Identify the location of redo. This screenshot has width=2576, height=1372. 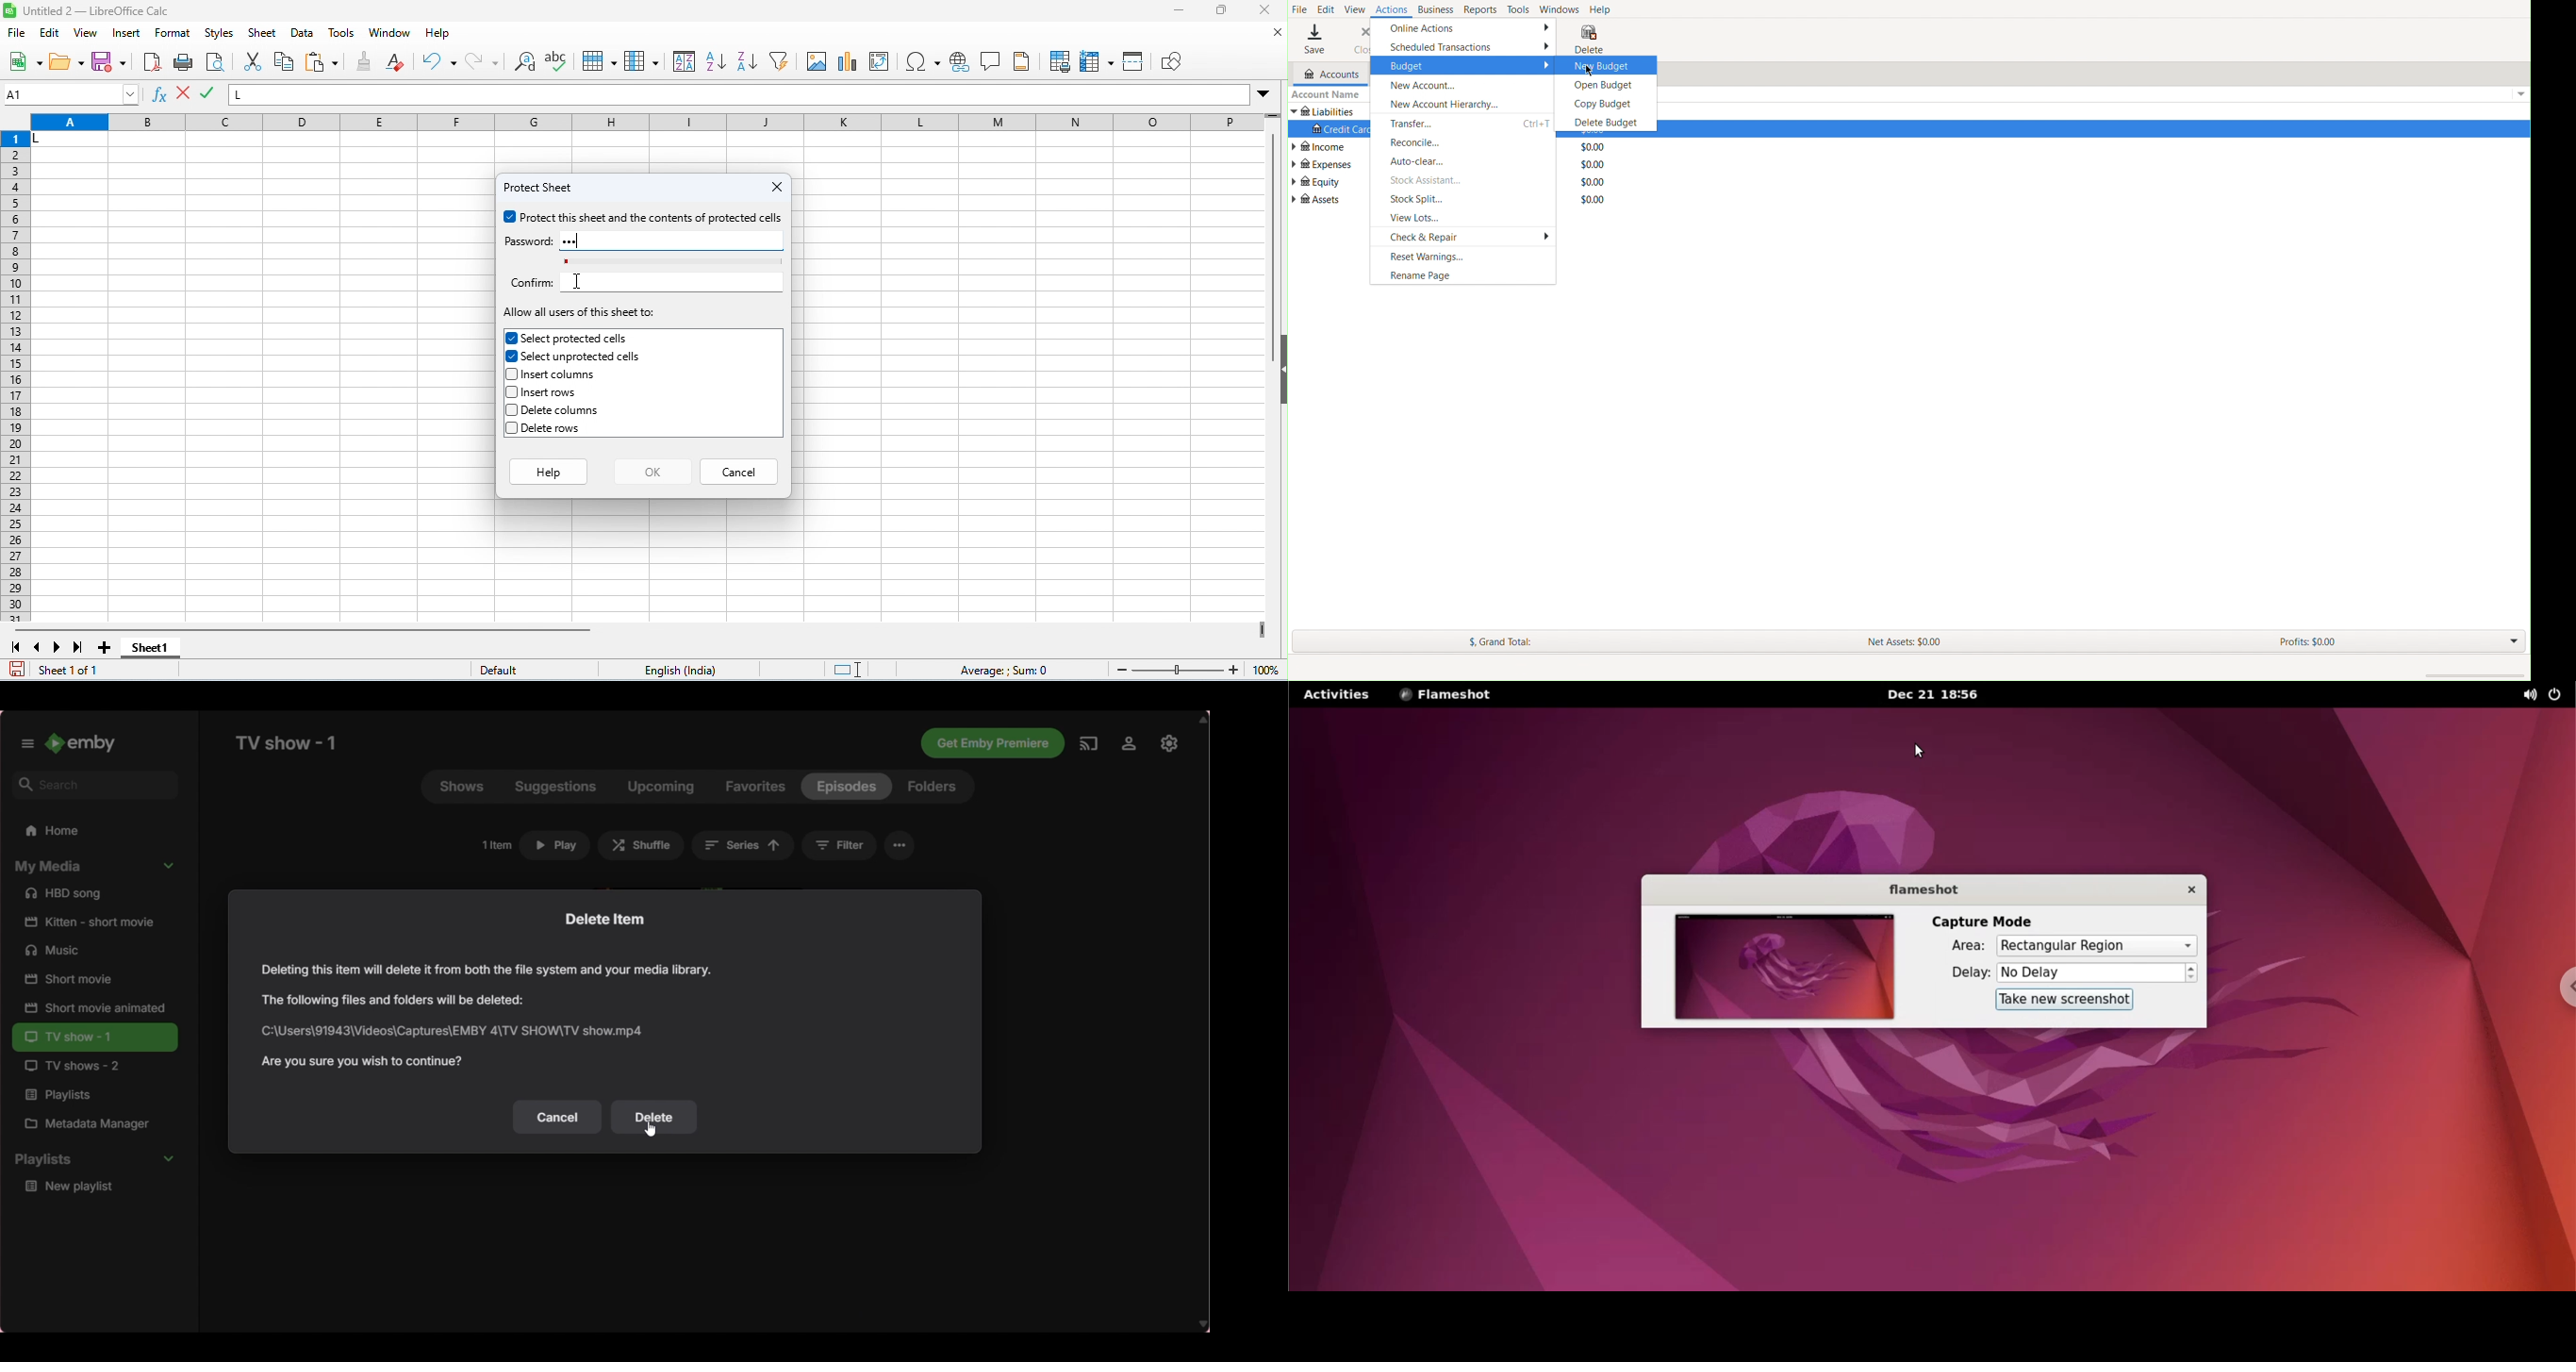
(482, 61).